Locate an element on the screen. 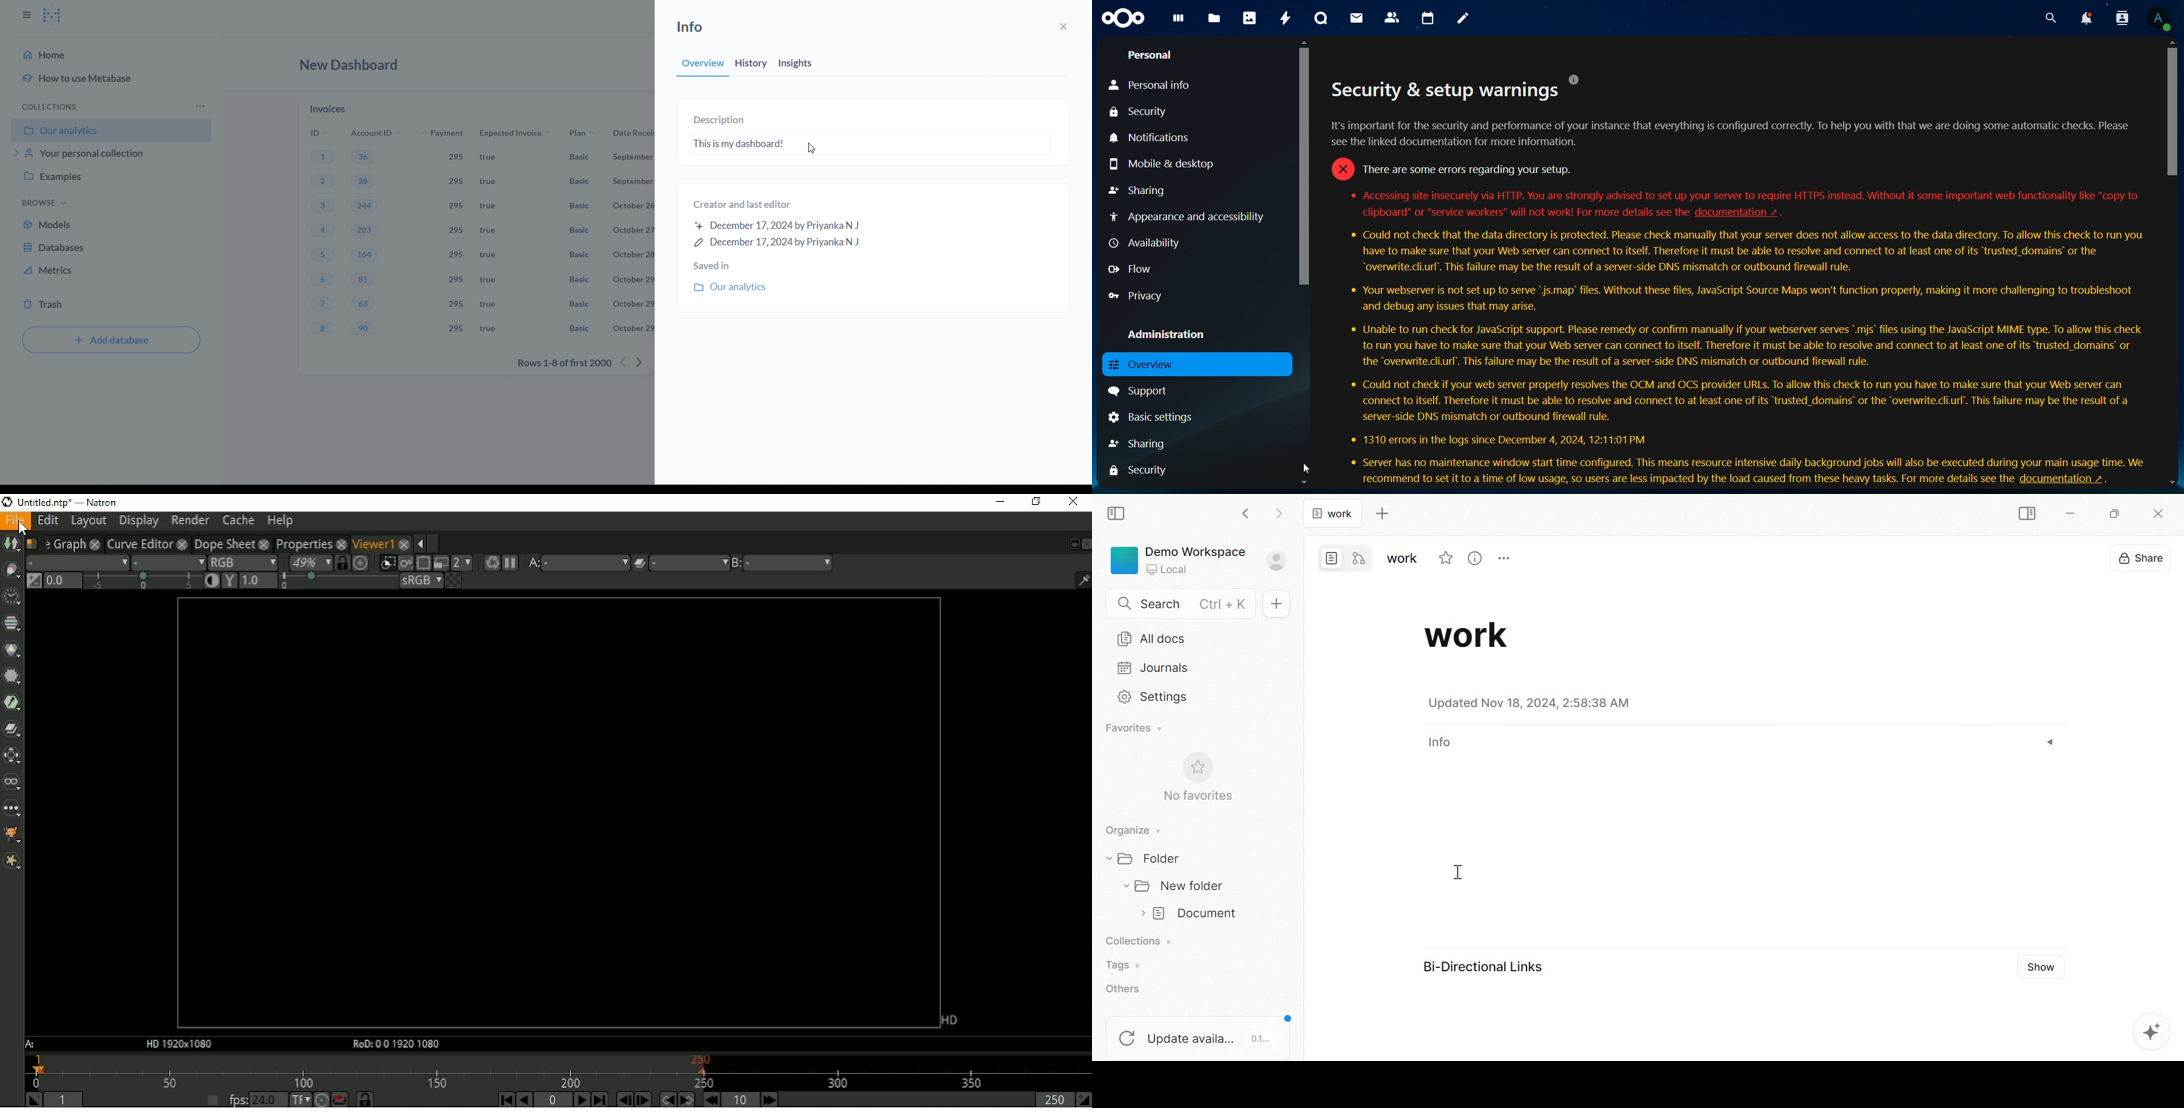 The image size is (2184, 1120). notifications is located at coordinates (1151, 137).